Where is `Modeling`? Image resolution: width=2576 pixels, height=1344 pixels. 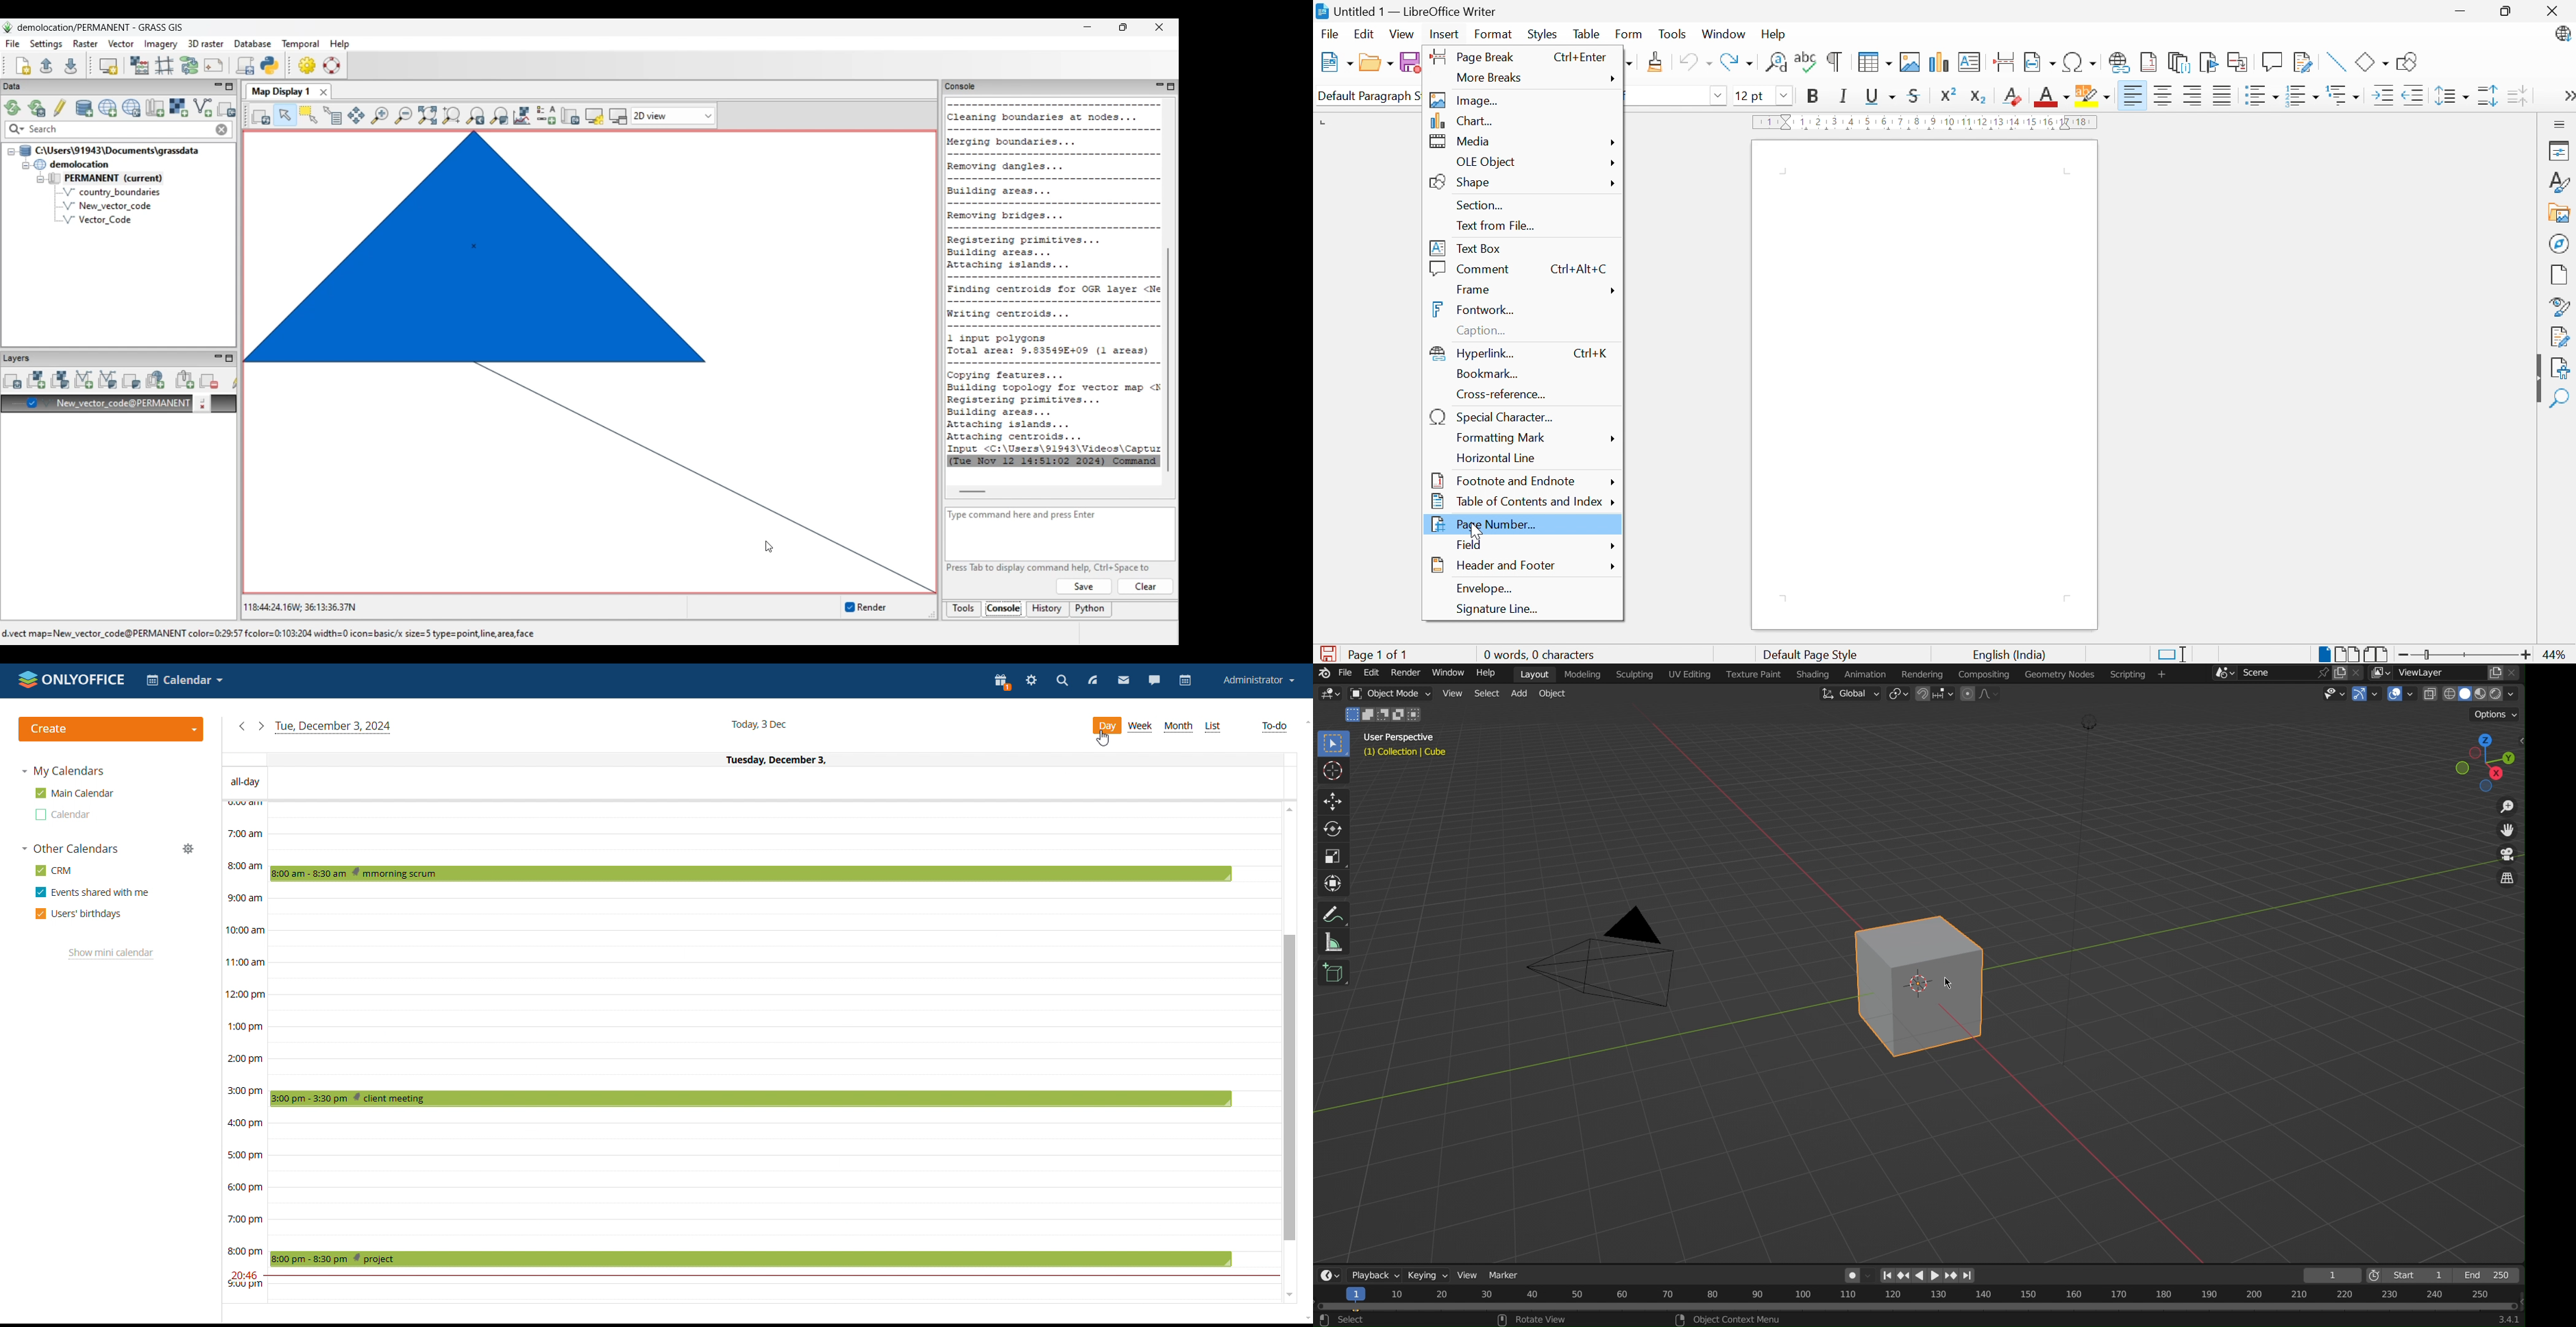
Modeling is located at coordinates (1579, 674).